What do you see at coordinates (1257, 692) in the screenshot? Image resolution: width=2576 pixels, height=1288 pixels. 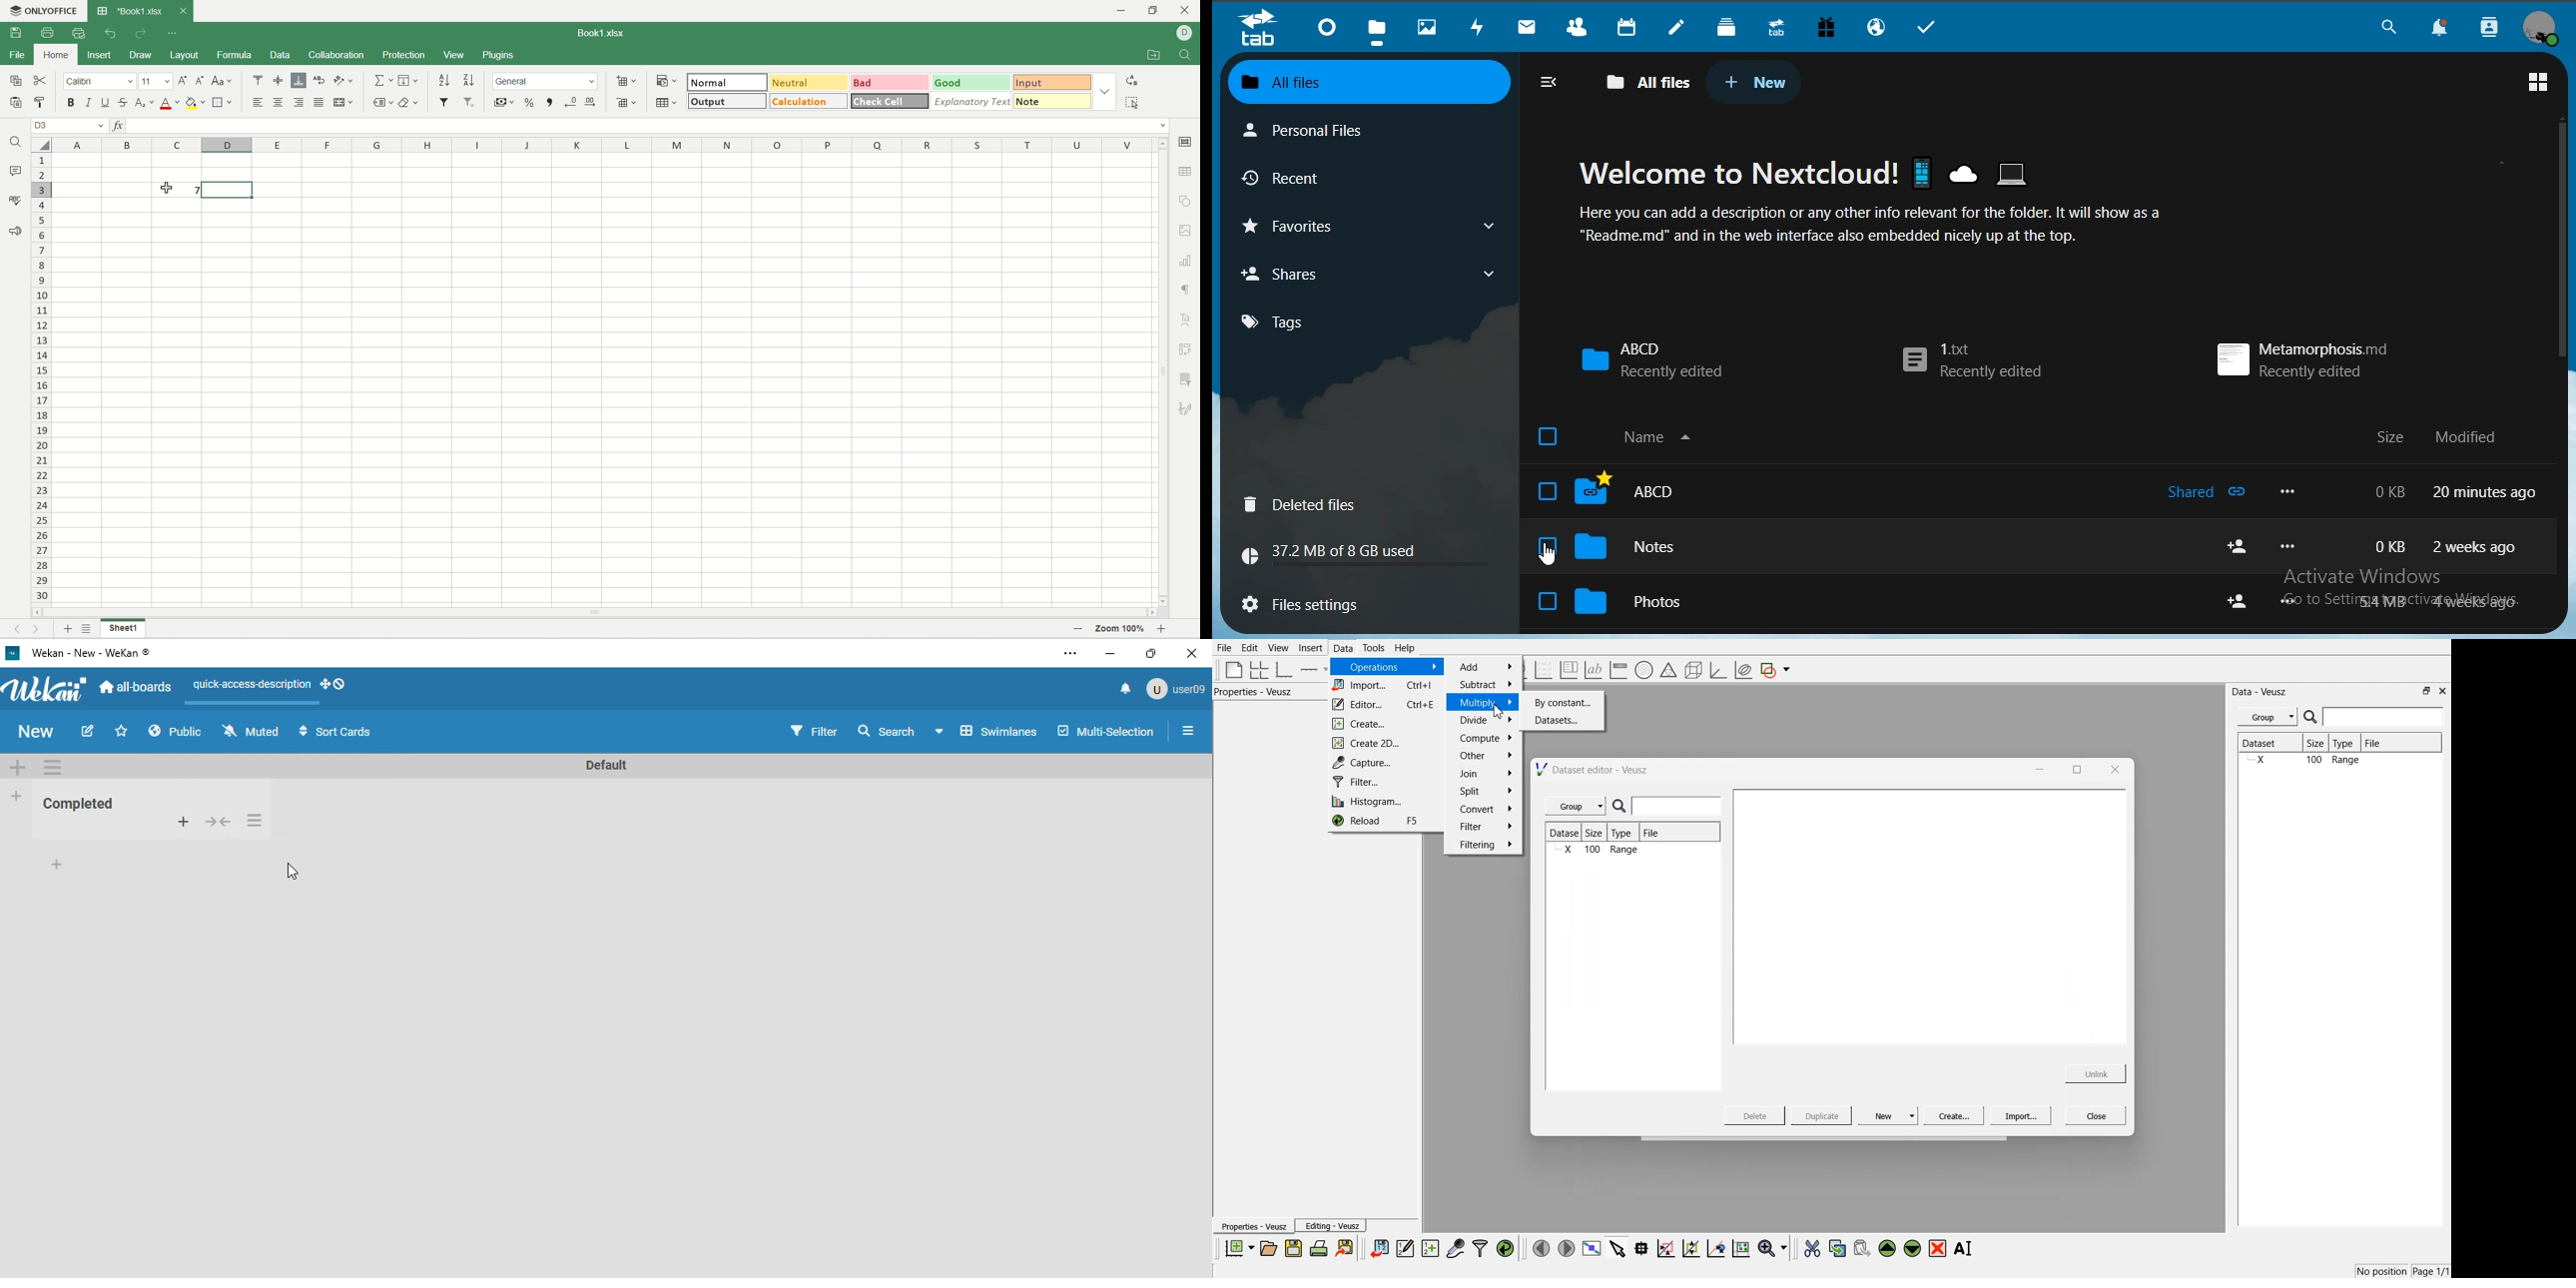 I see `Properties - Veusz` at bounding box center [1257, 692].